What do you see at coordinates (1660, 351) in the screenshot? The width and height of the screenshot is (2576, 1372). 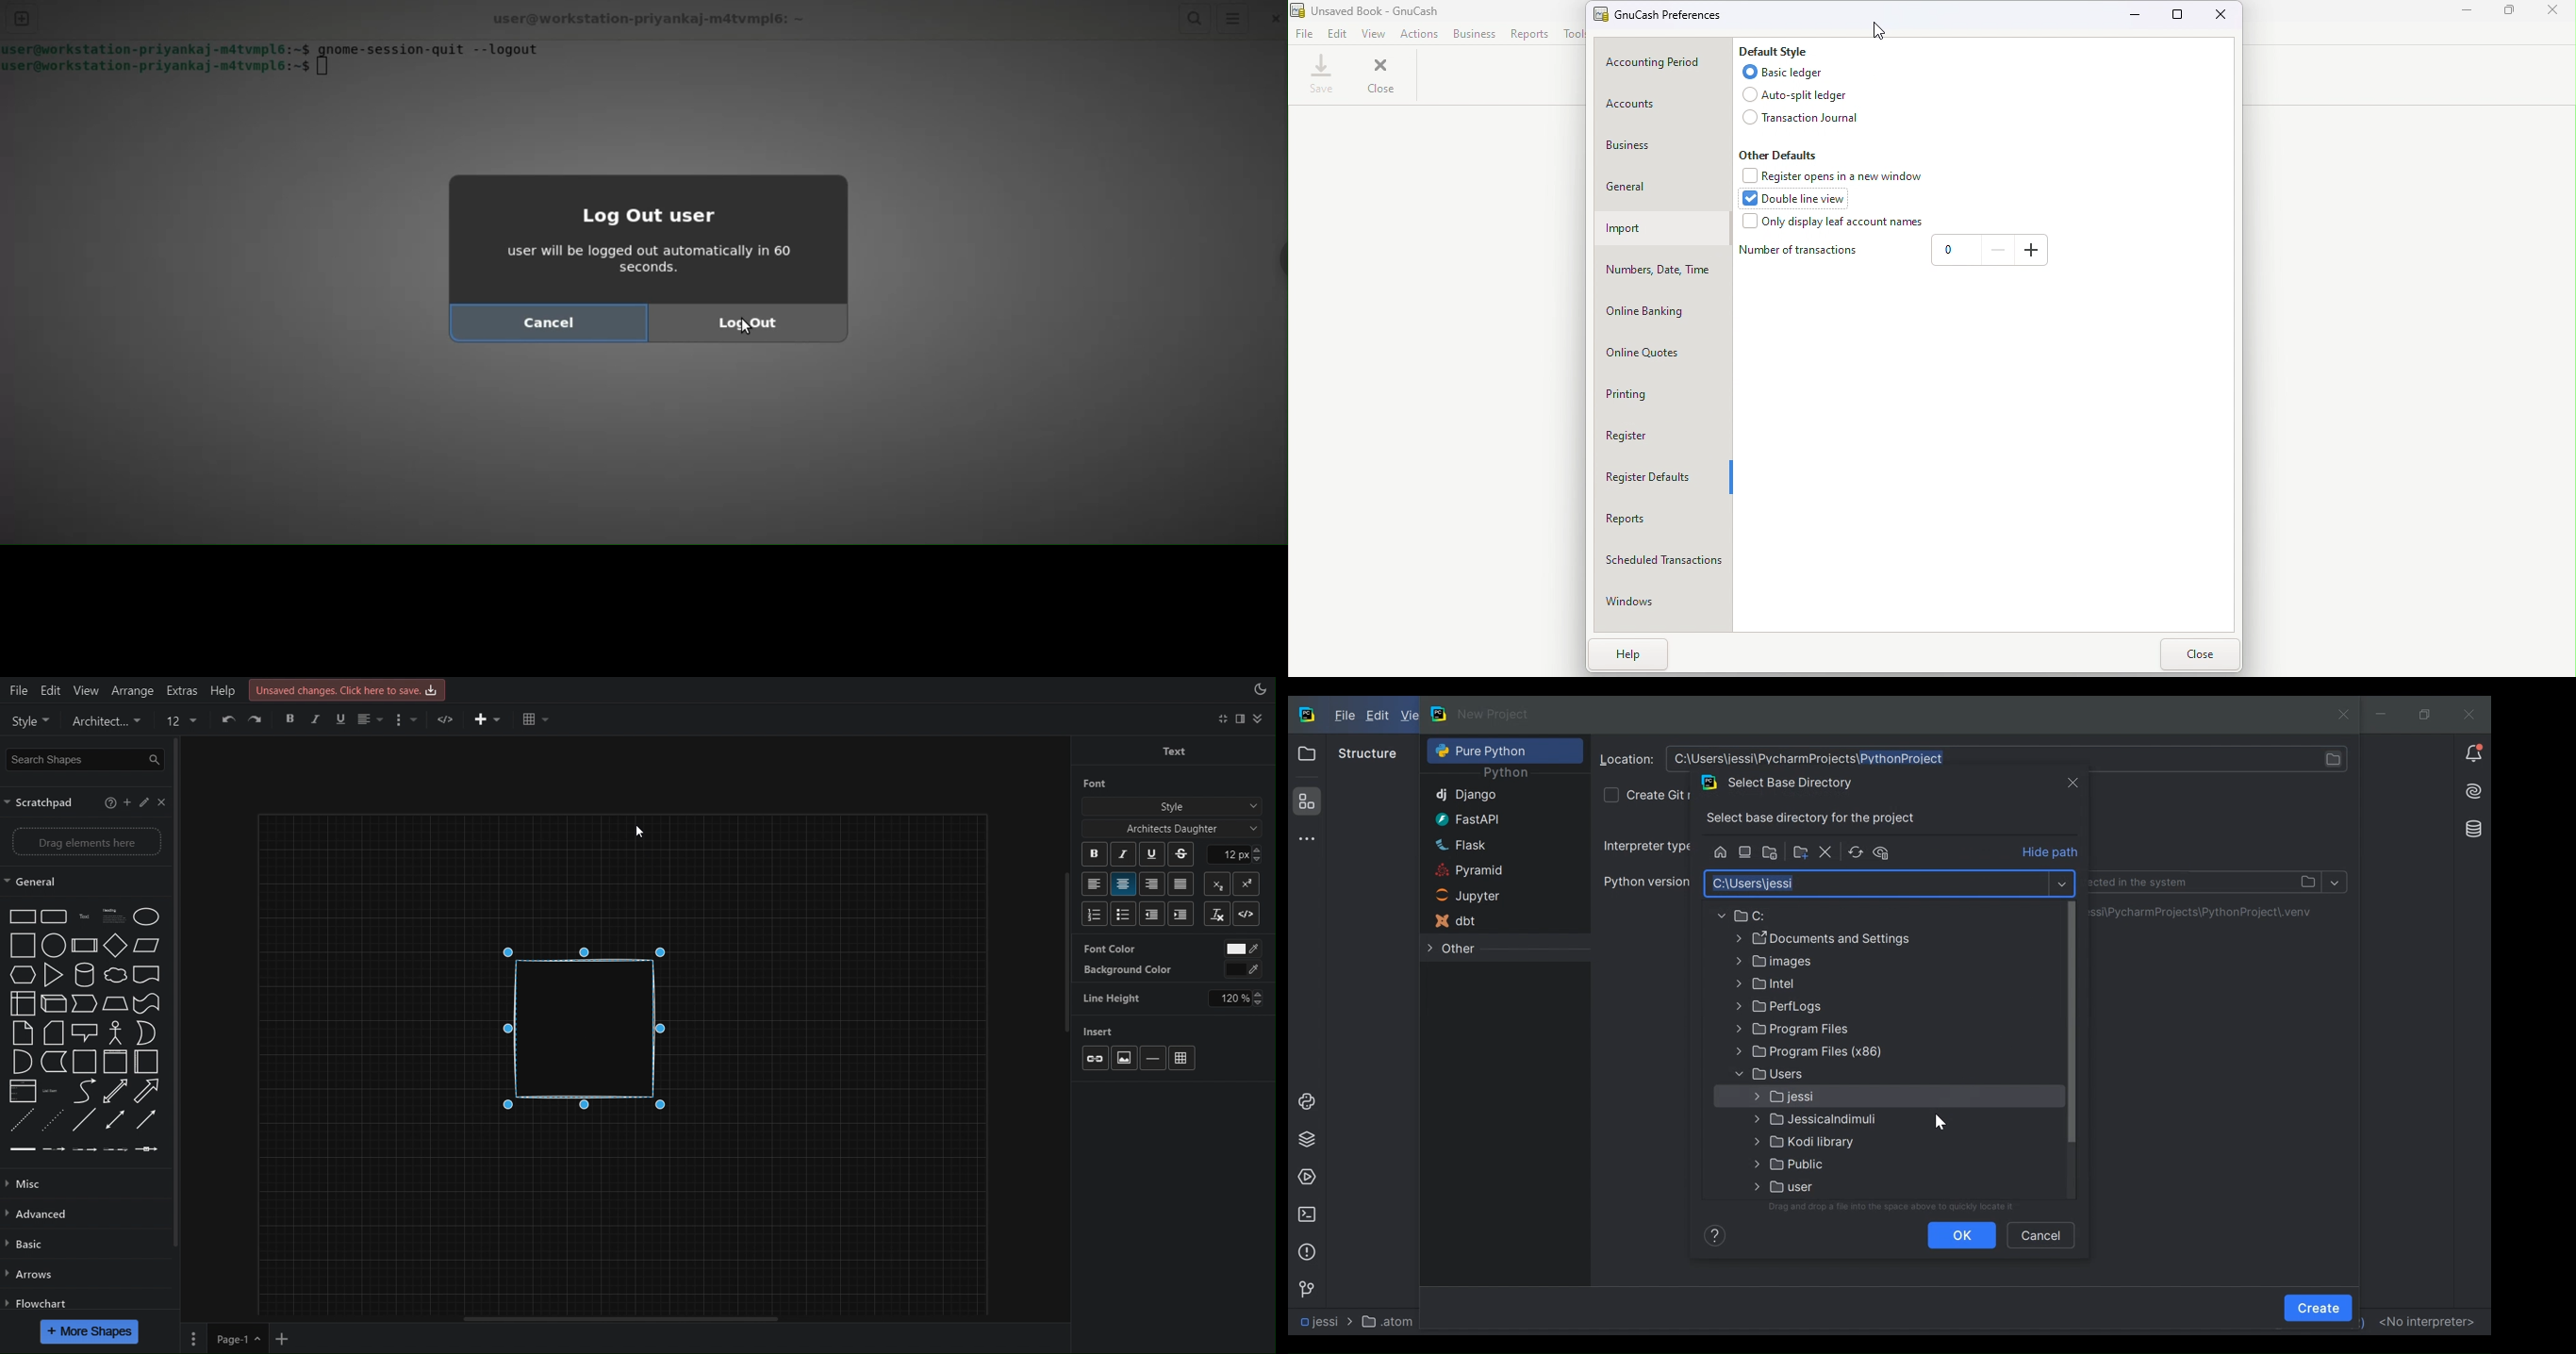 I see `Online Quotes` at bounding box center [1660, 351].